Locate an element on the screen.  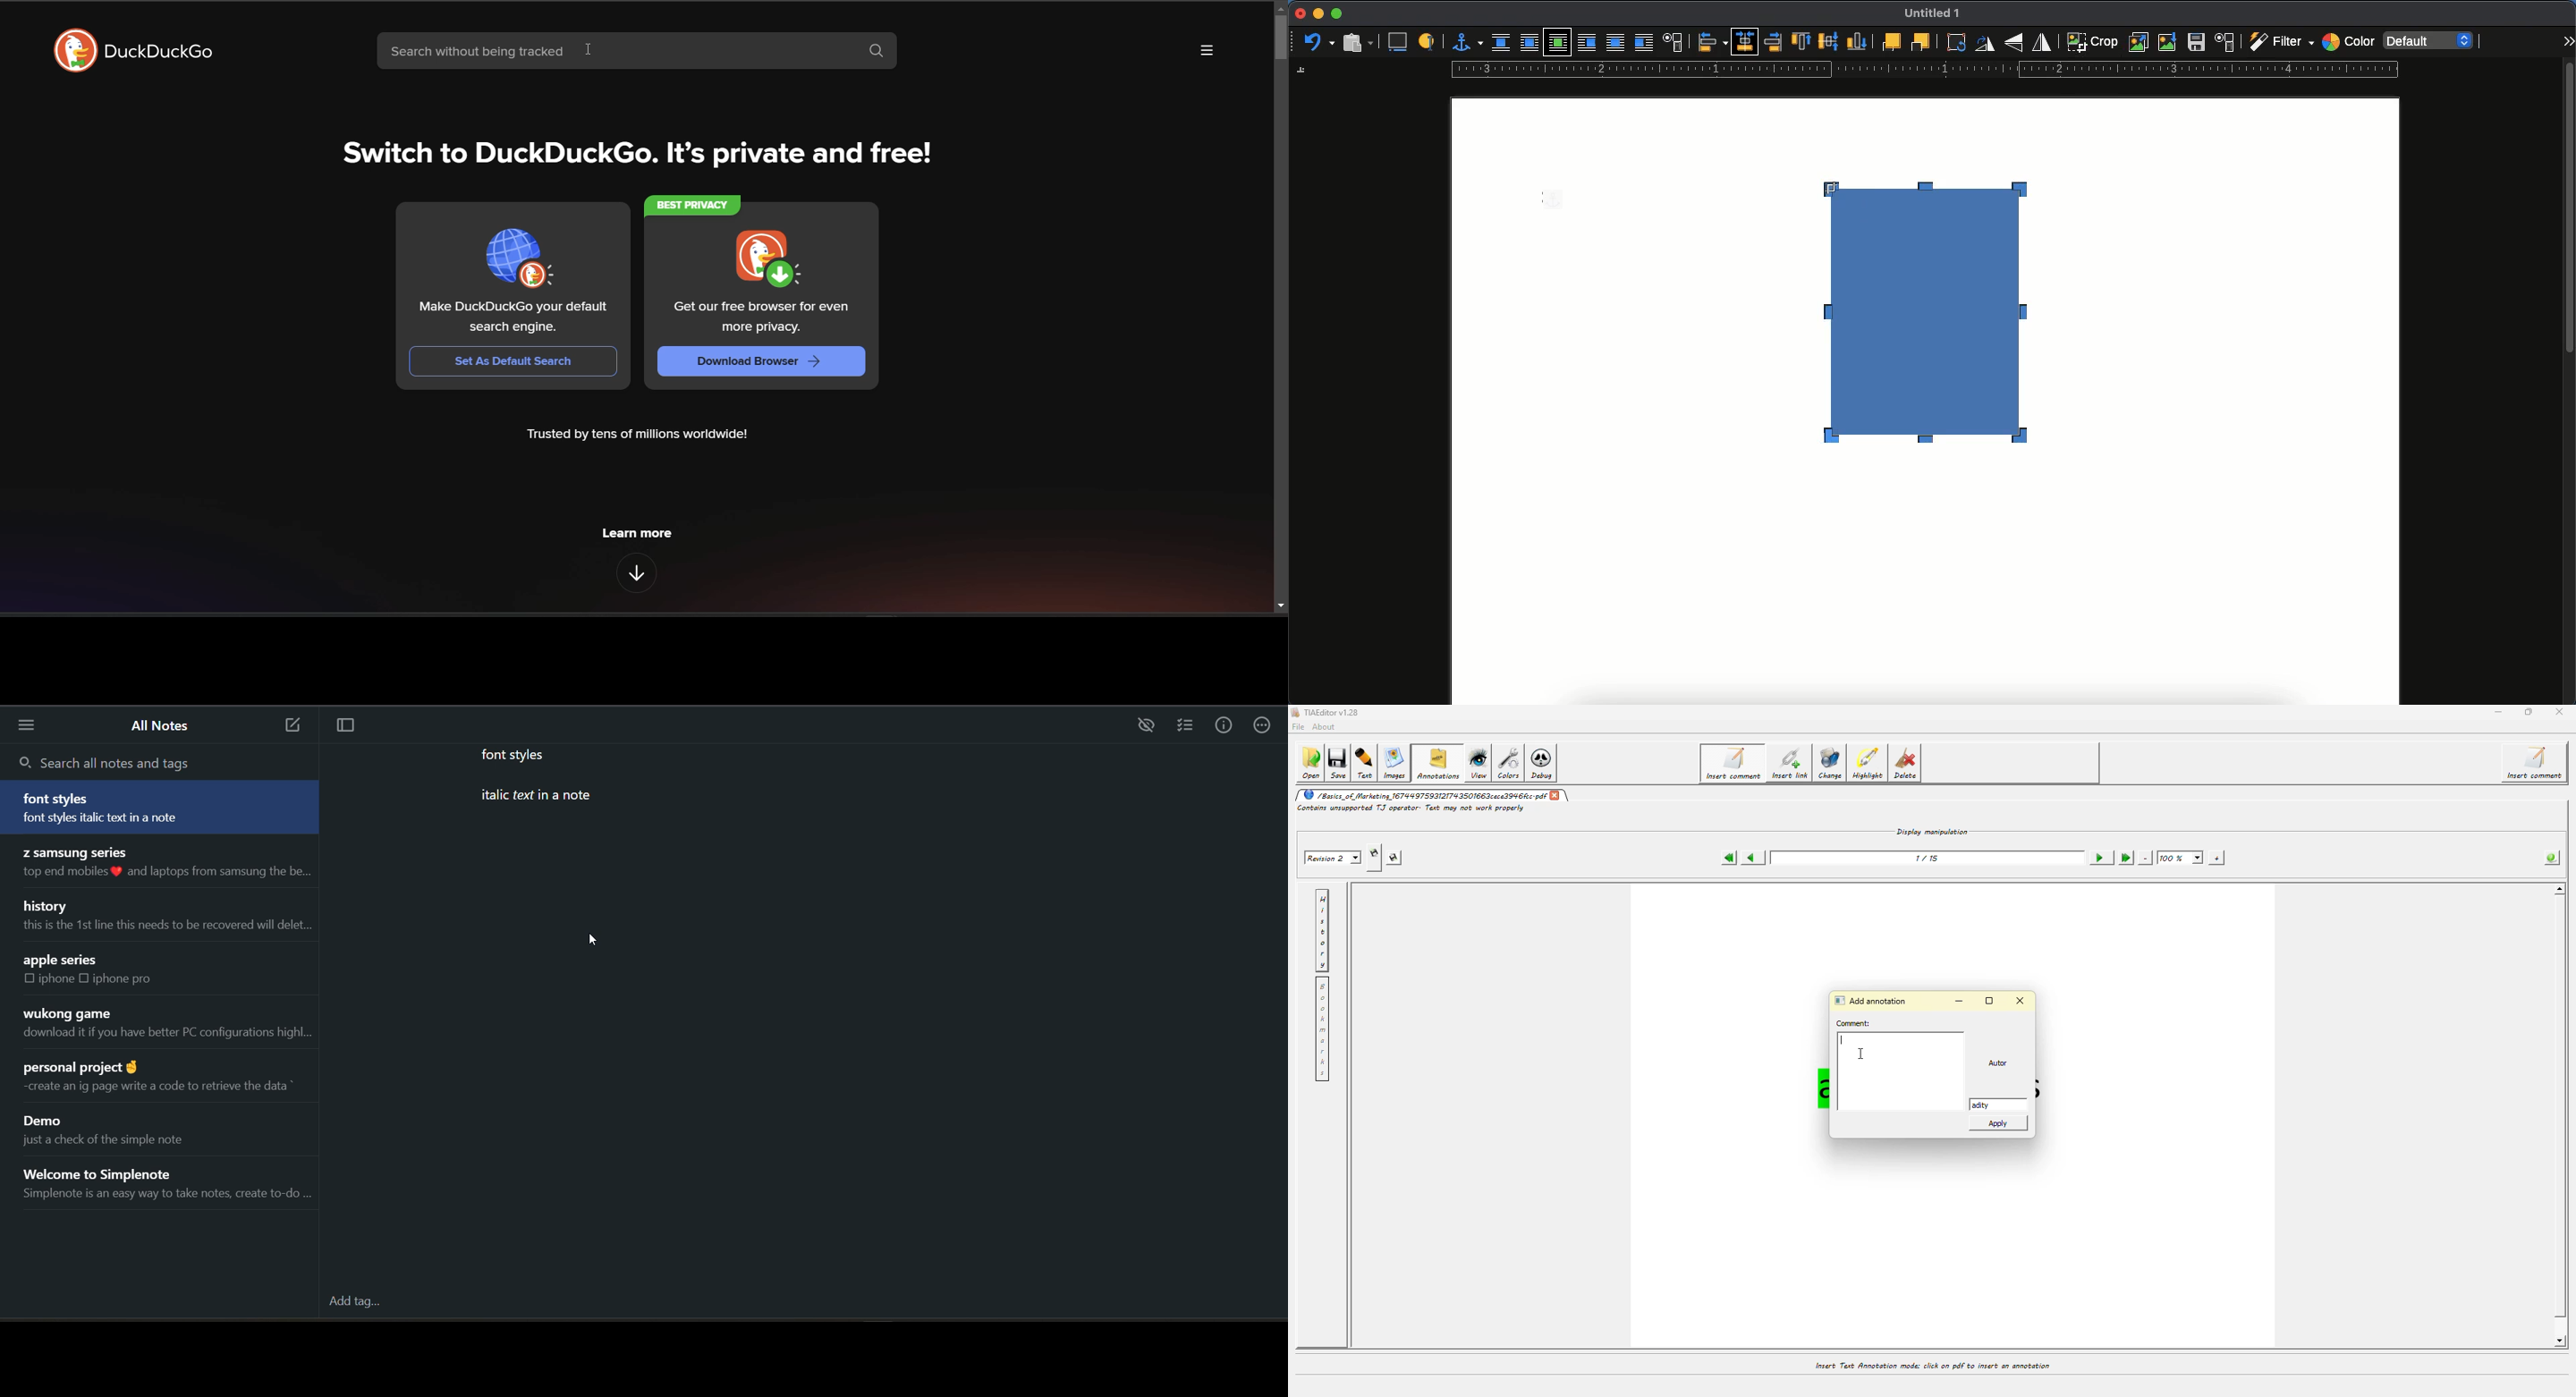
Browser logo is located at coordinates (75, 50).